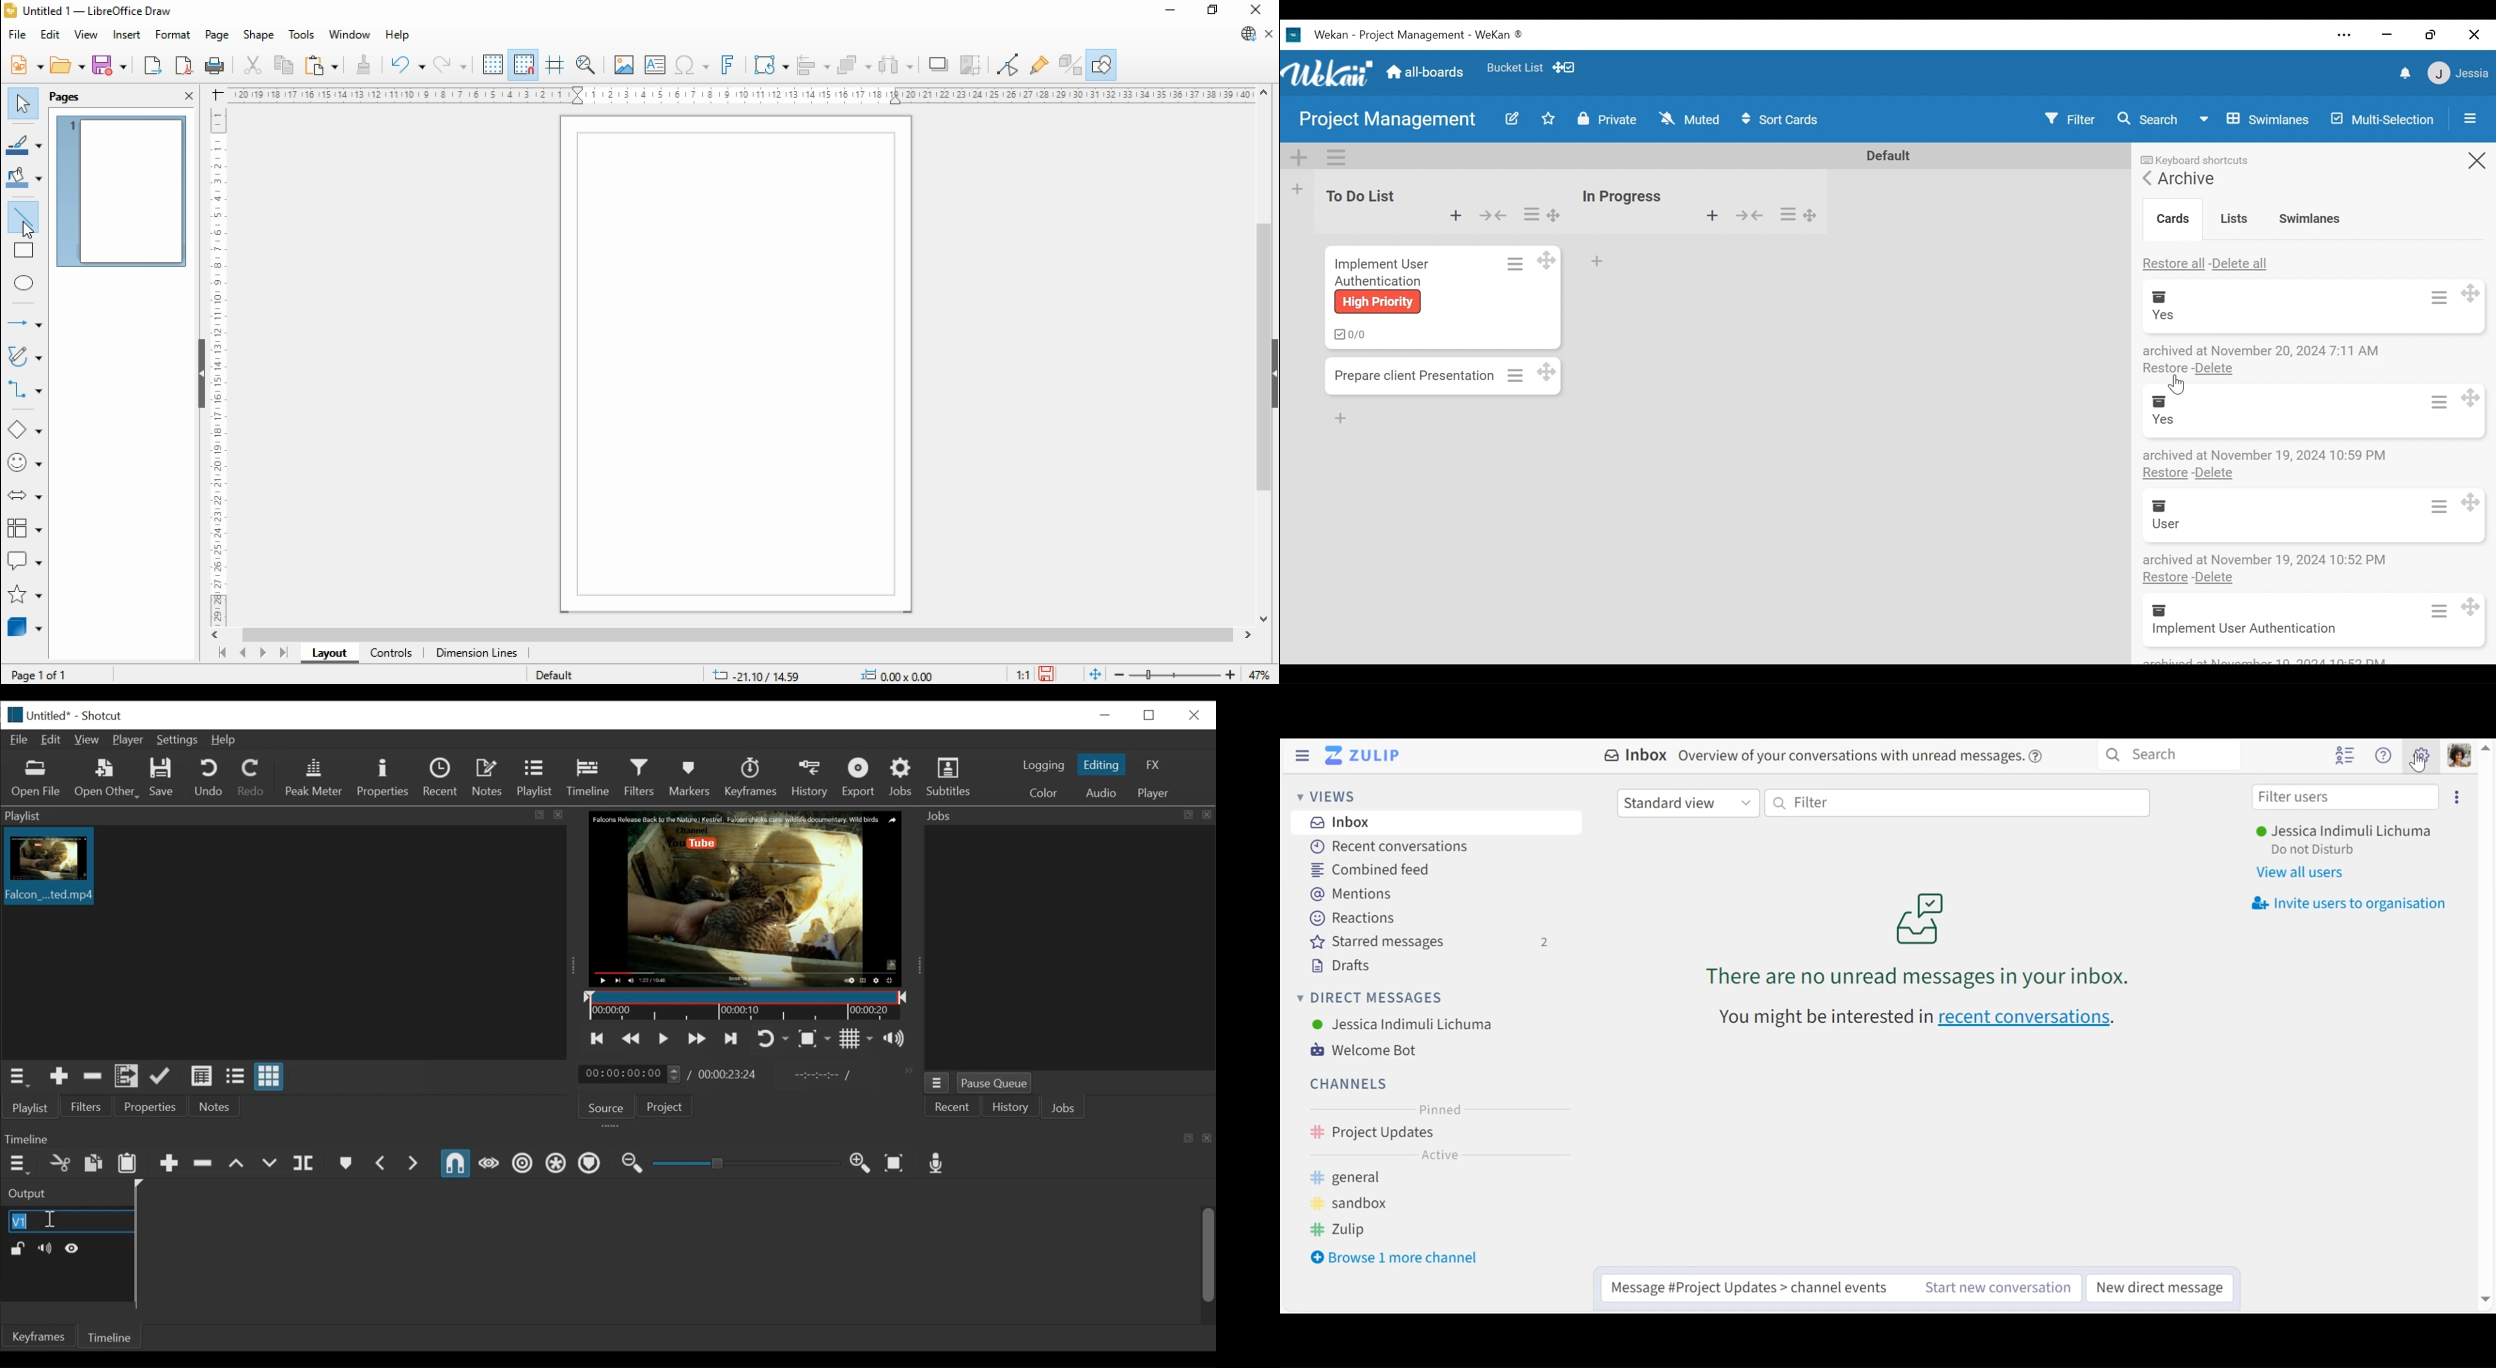 The height and width of the screenshot is (1372, 2520). Describe the element at coordinates (2161, 1286) in the screenshot. I see `New Direct Message` at that location.